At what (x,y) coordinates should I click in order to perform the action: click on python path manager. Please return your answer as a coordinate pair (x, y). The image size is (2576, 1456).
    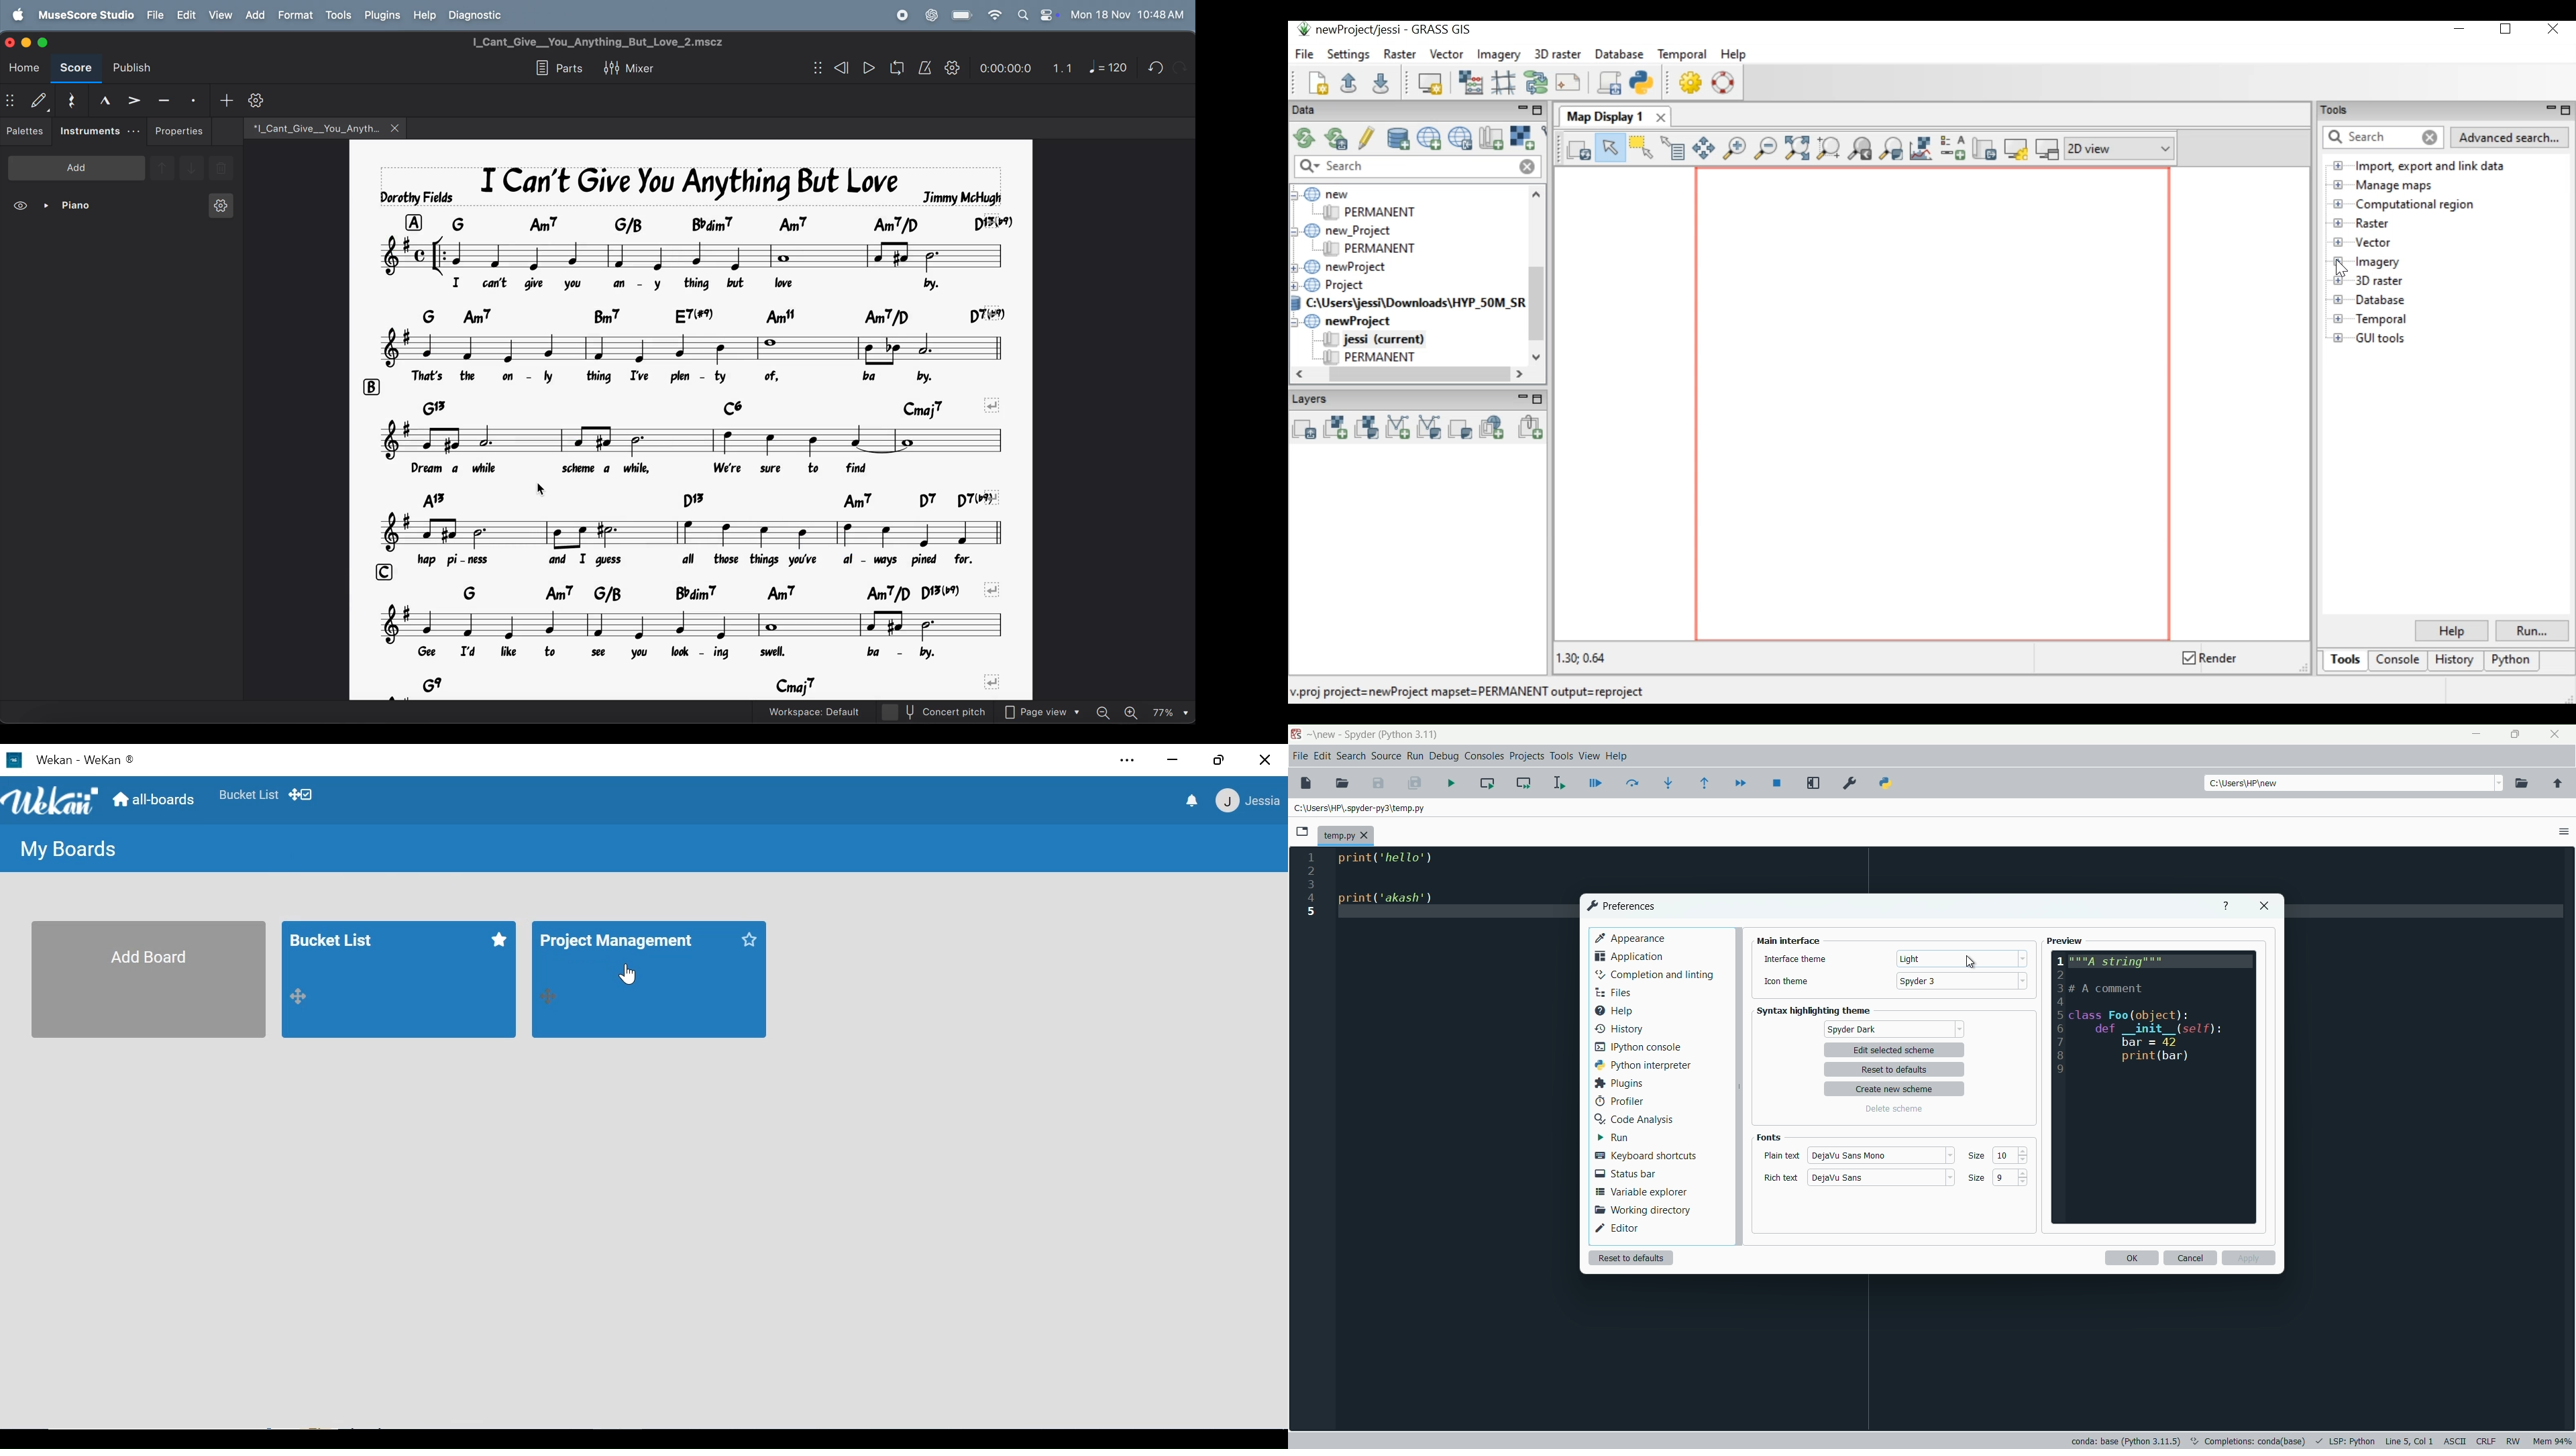
    Looking at the image, I should click on (1886, 784).